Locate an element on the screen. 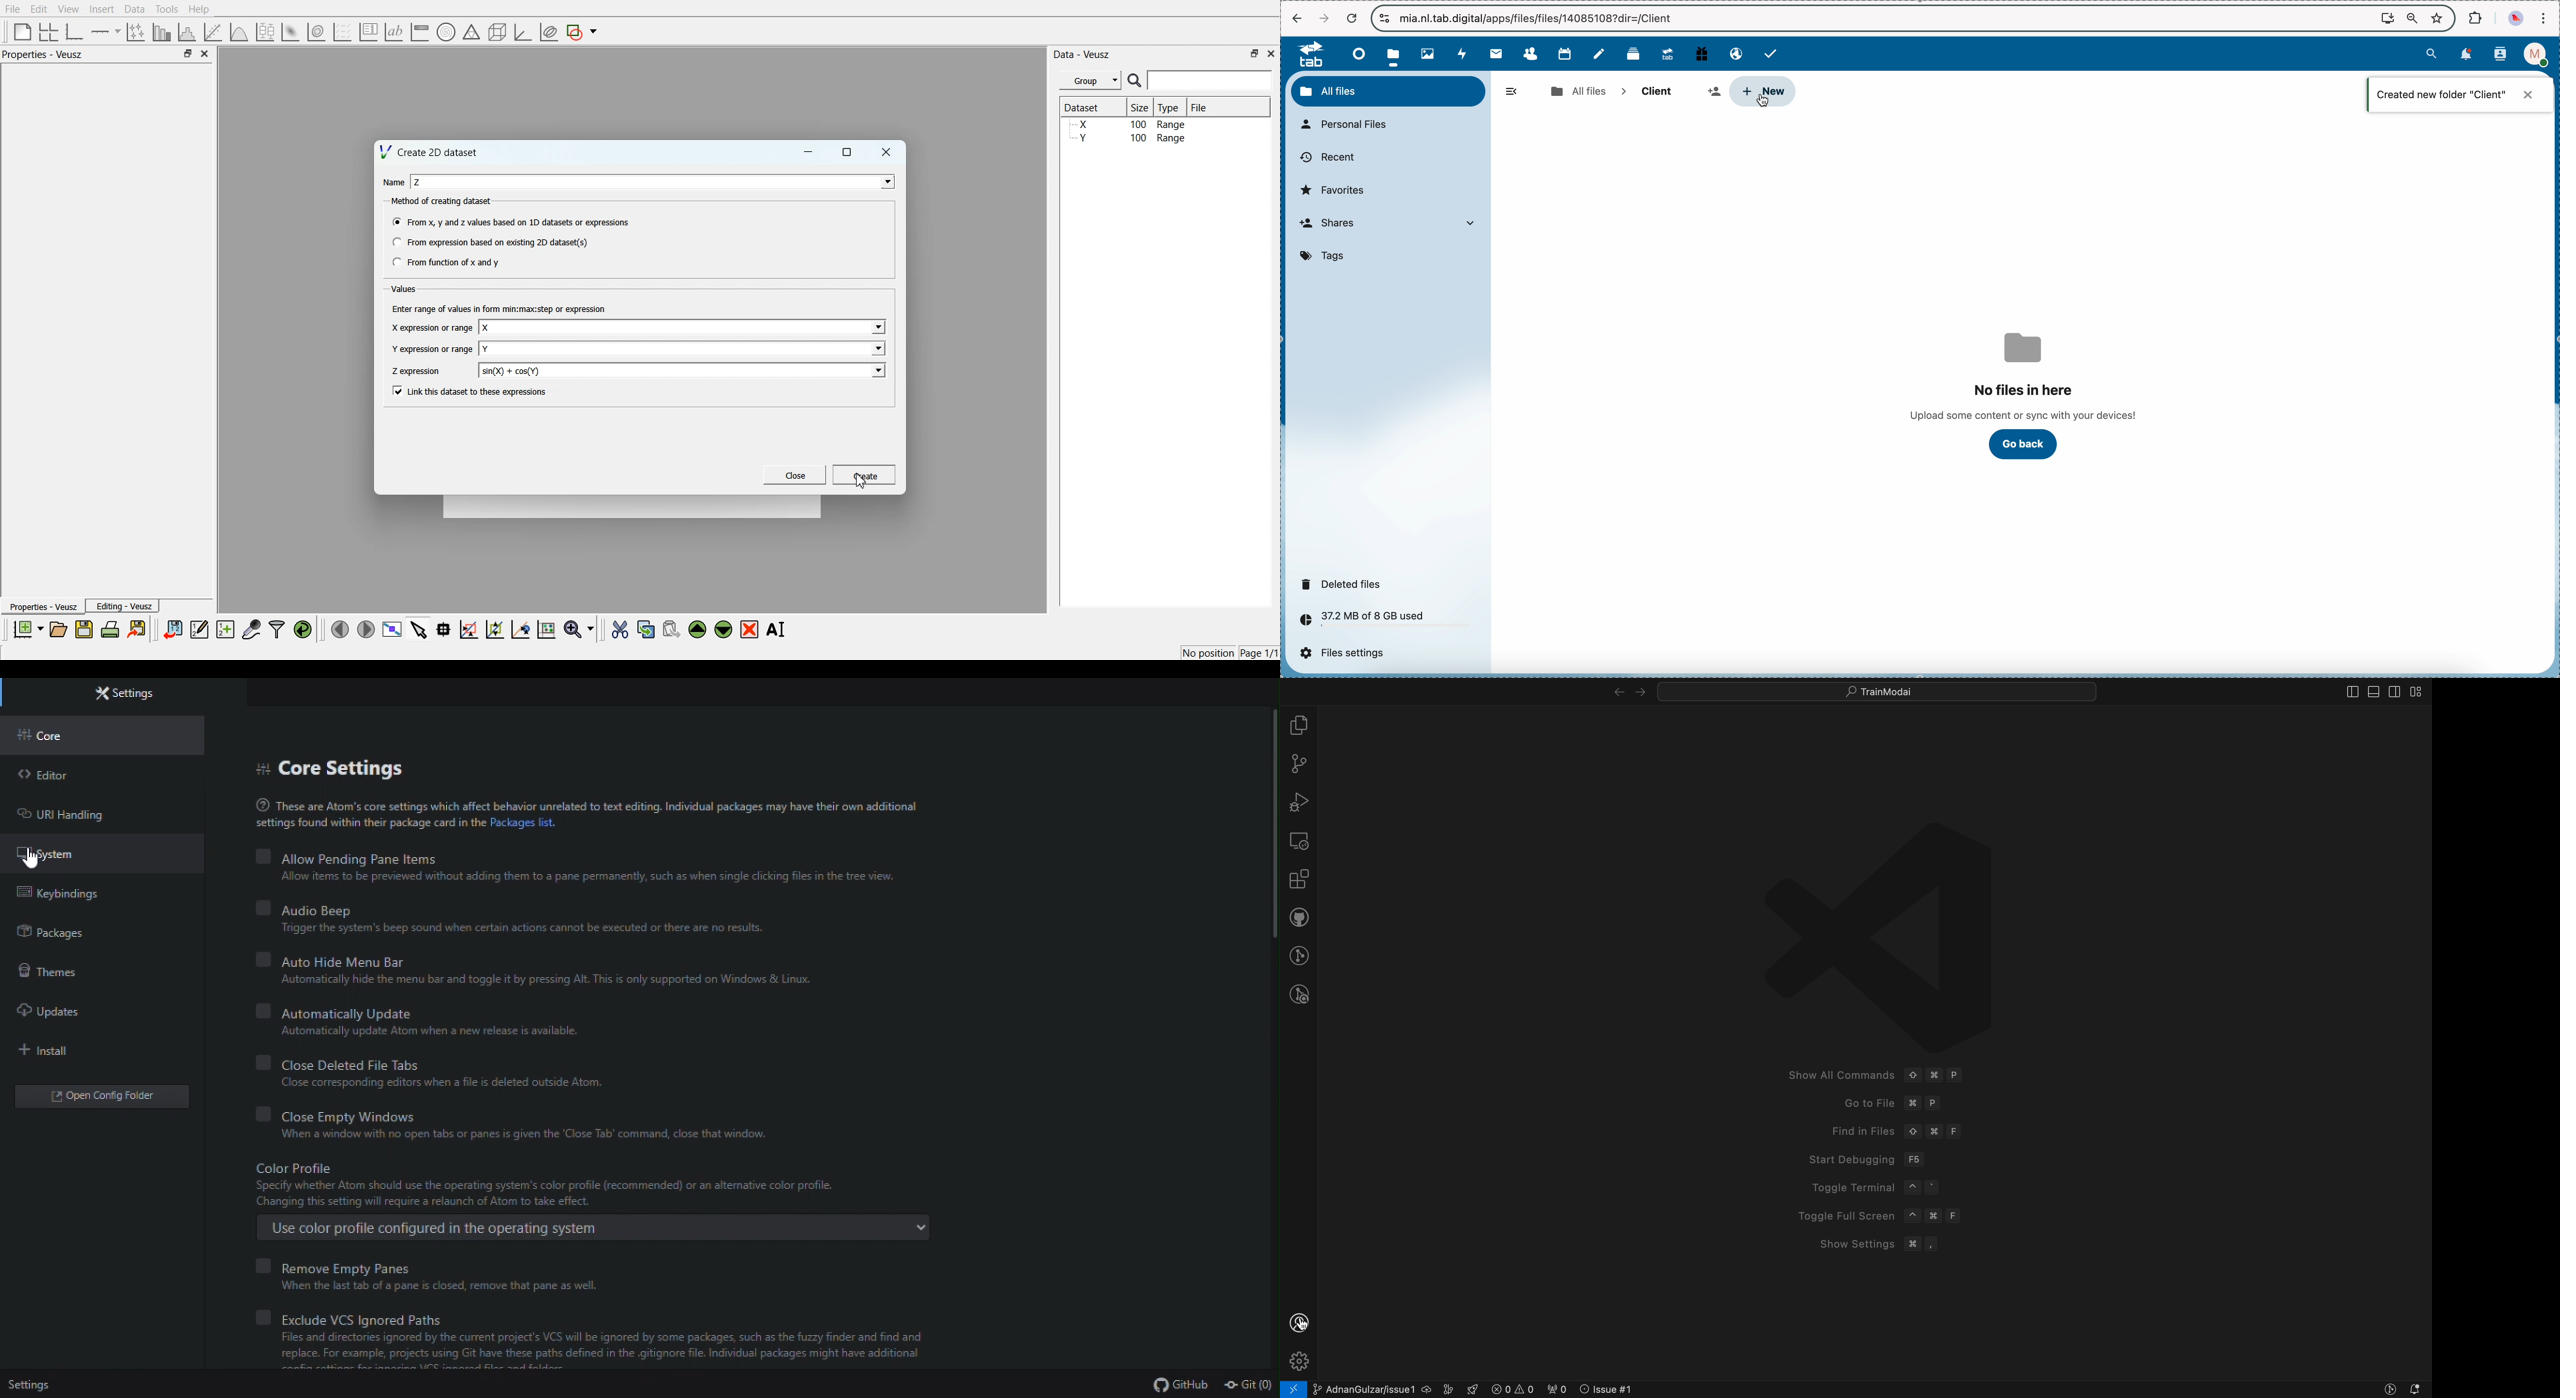 The image size is (2576, 1400). ® These are Atom's core settings which affect behavior unrelated to text editing. Individual packages may have their own additionalsettings found within their package card in the Packages list. is located at coordinates (606, 813).